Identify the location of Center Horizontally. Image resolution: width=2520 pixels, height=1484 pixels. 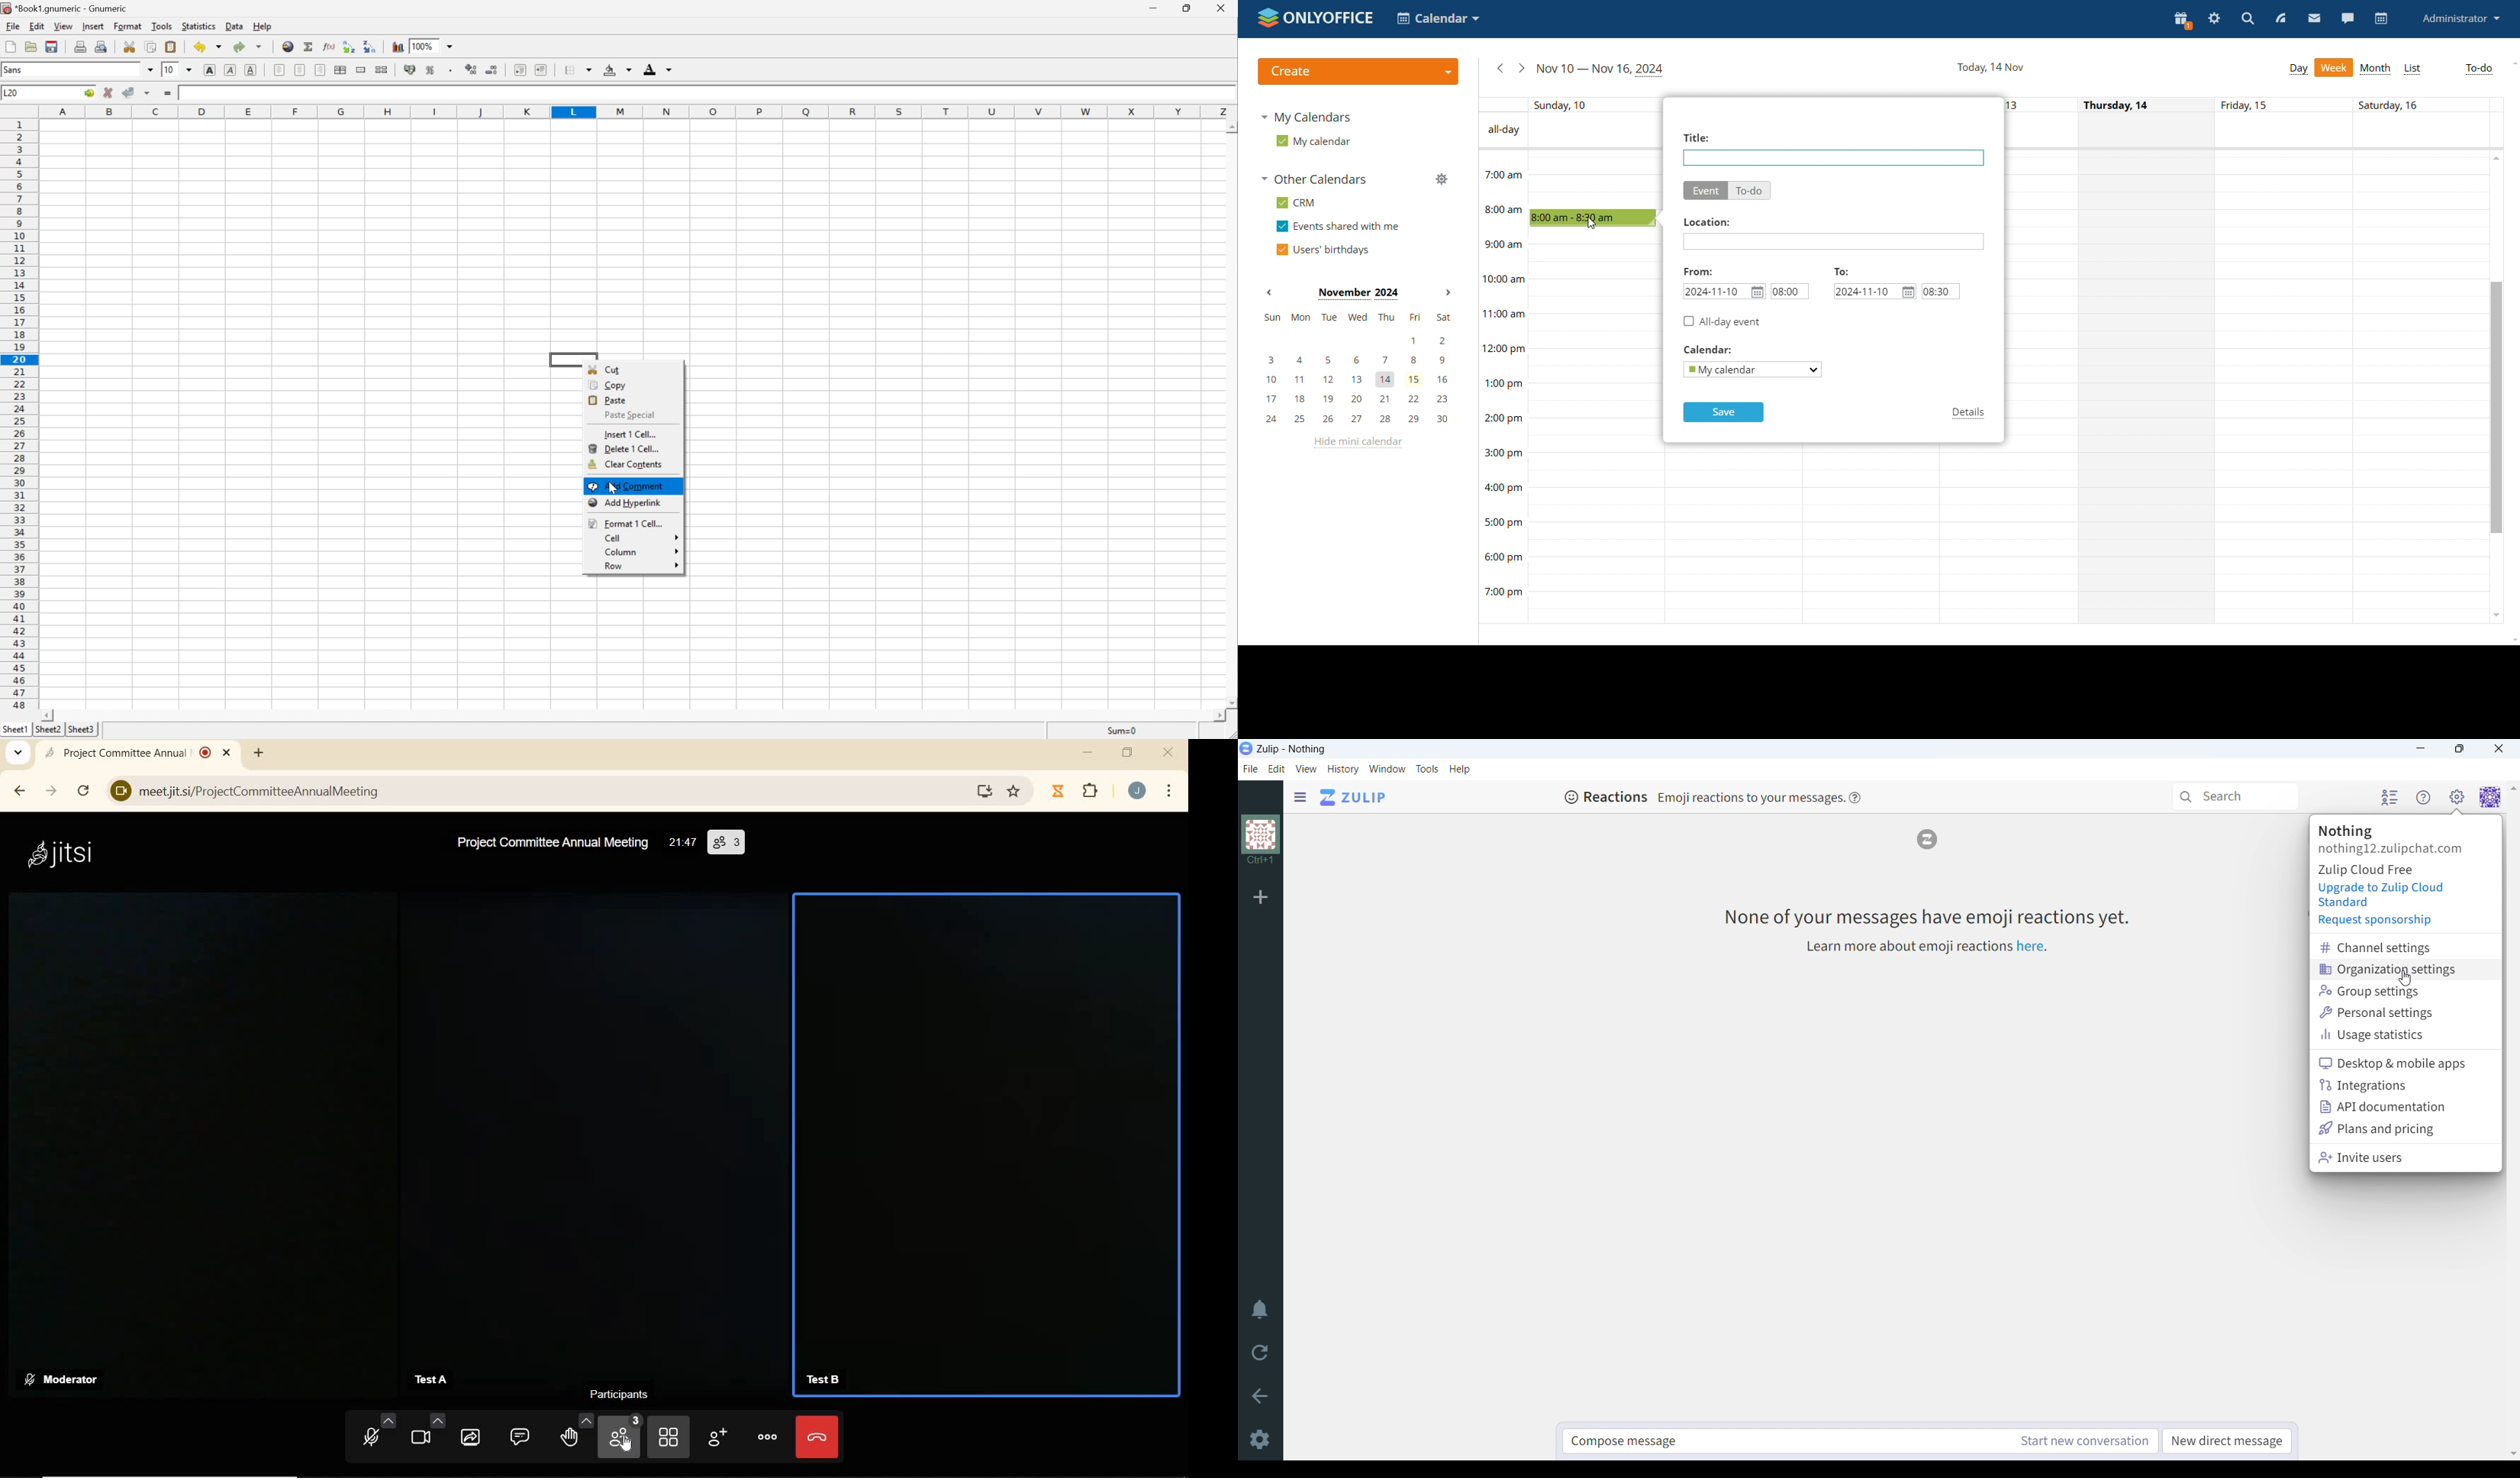
(301, 70).